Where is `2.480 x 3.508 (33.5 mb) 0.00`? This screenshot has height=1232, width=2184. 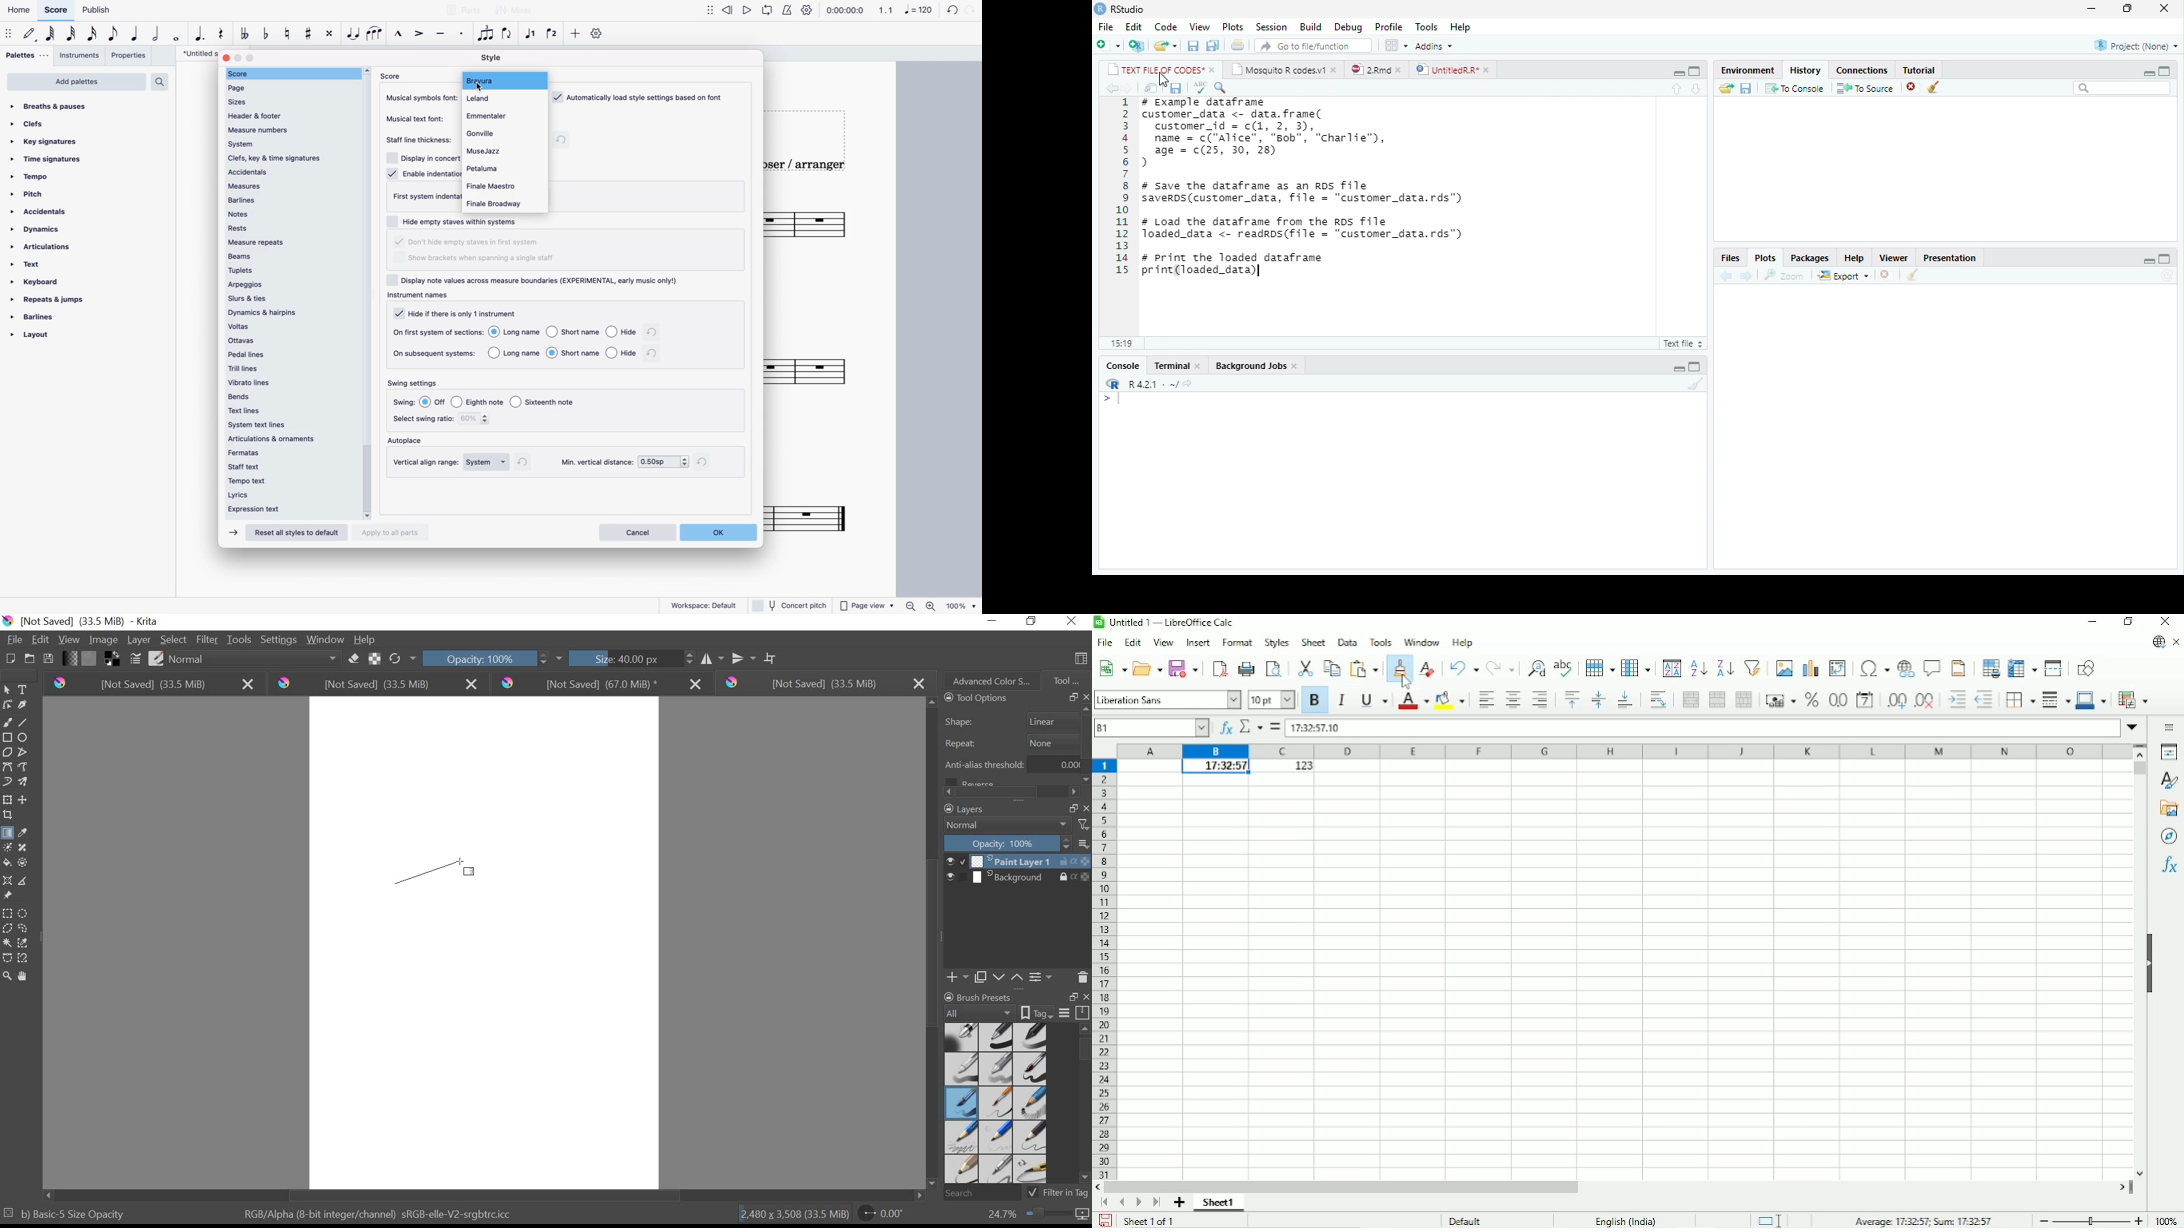
2.480 x 3.508 (33.5 mb) 0.00 is located at coordinates (824, 1212).